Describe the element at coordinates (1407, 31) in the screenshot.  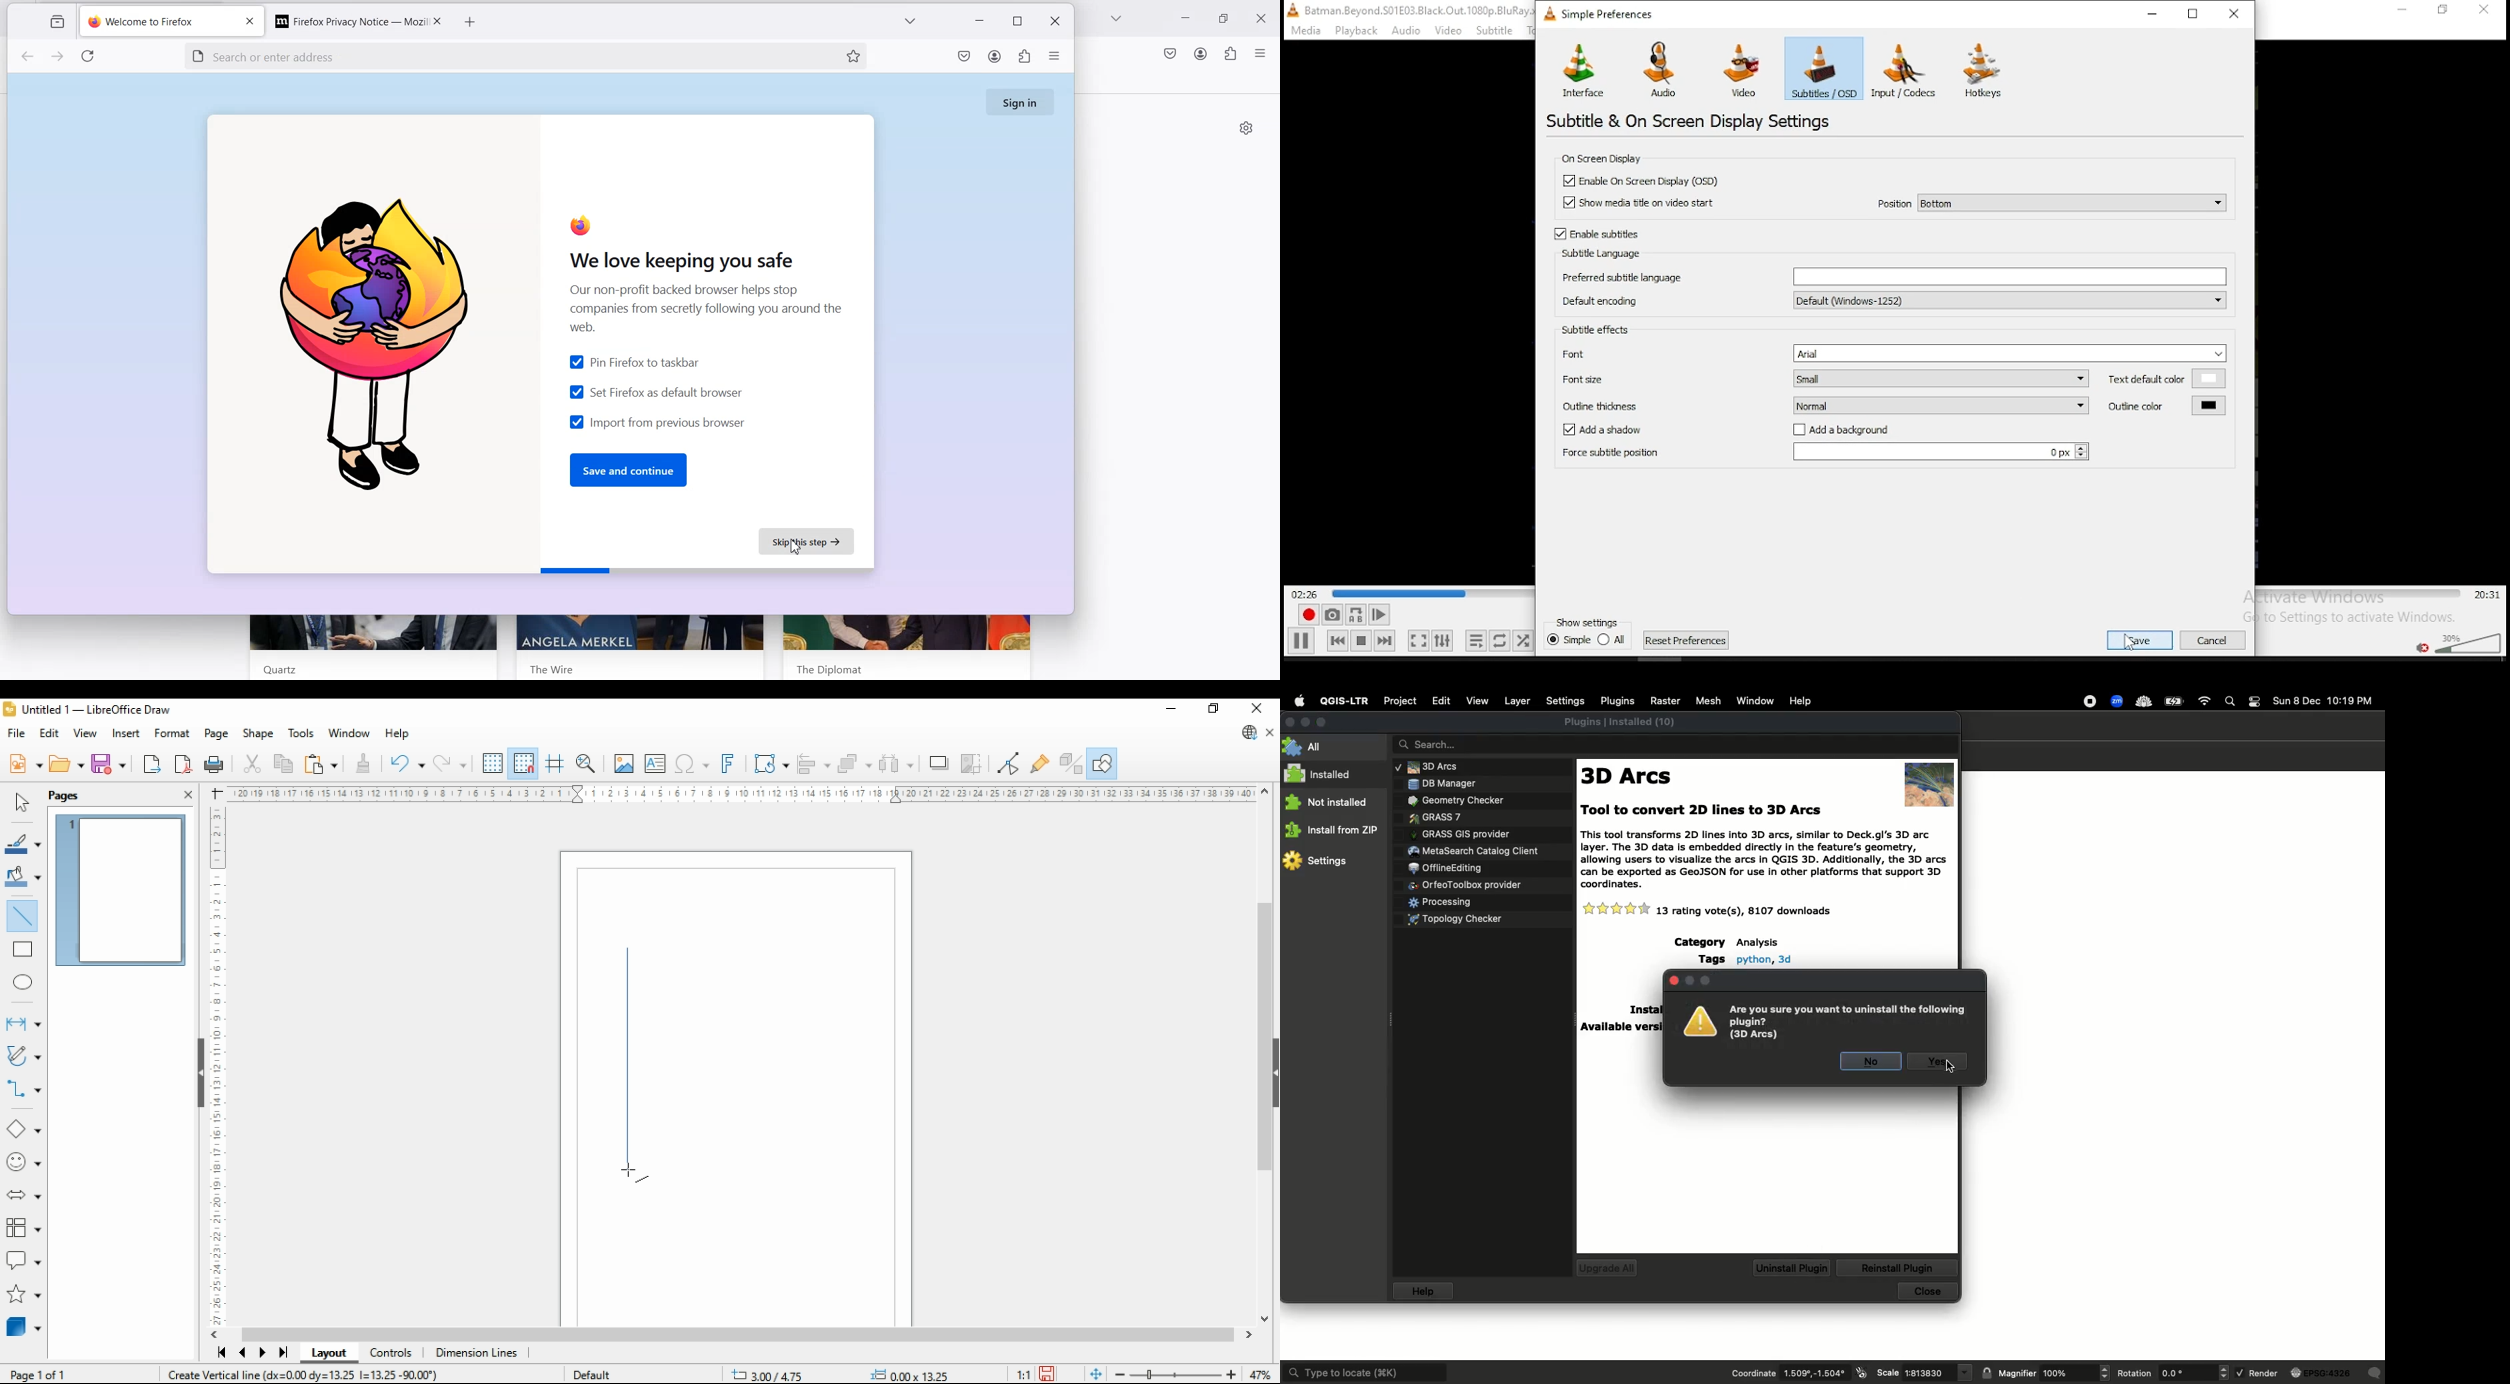
I see `` at that location.